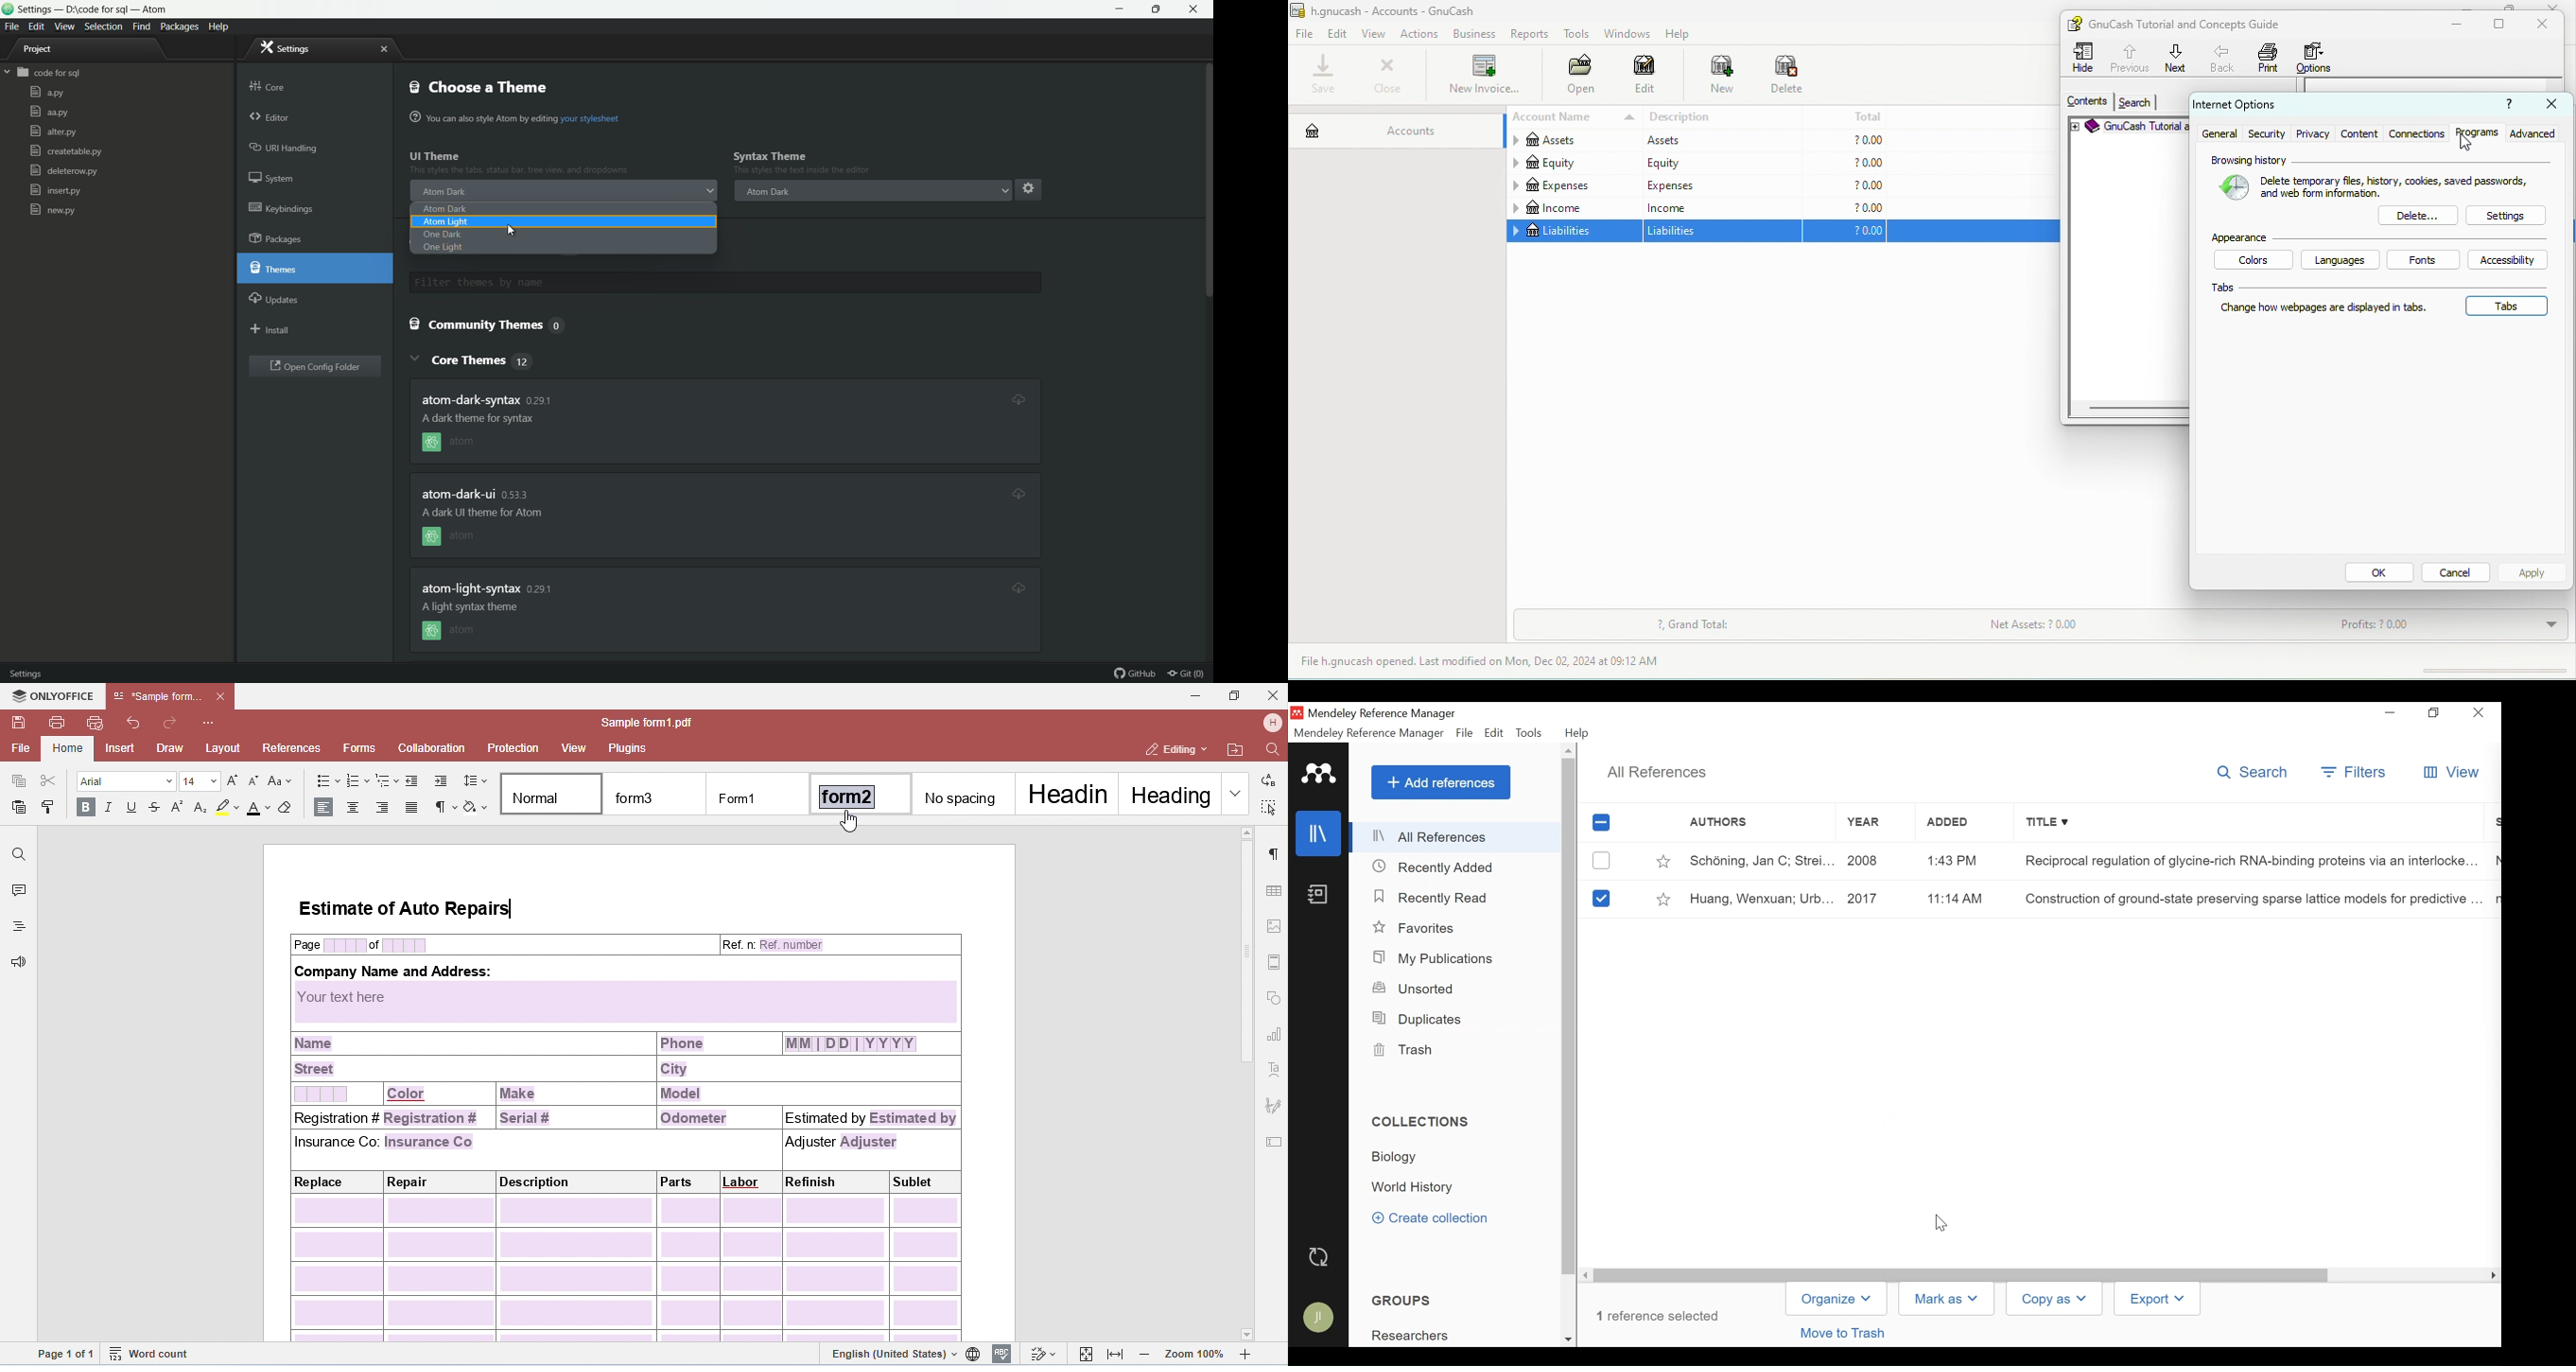  I want to click on Copy As, so click(2054, 1299).